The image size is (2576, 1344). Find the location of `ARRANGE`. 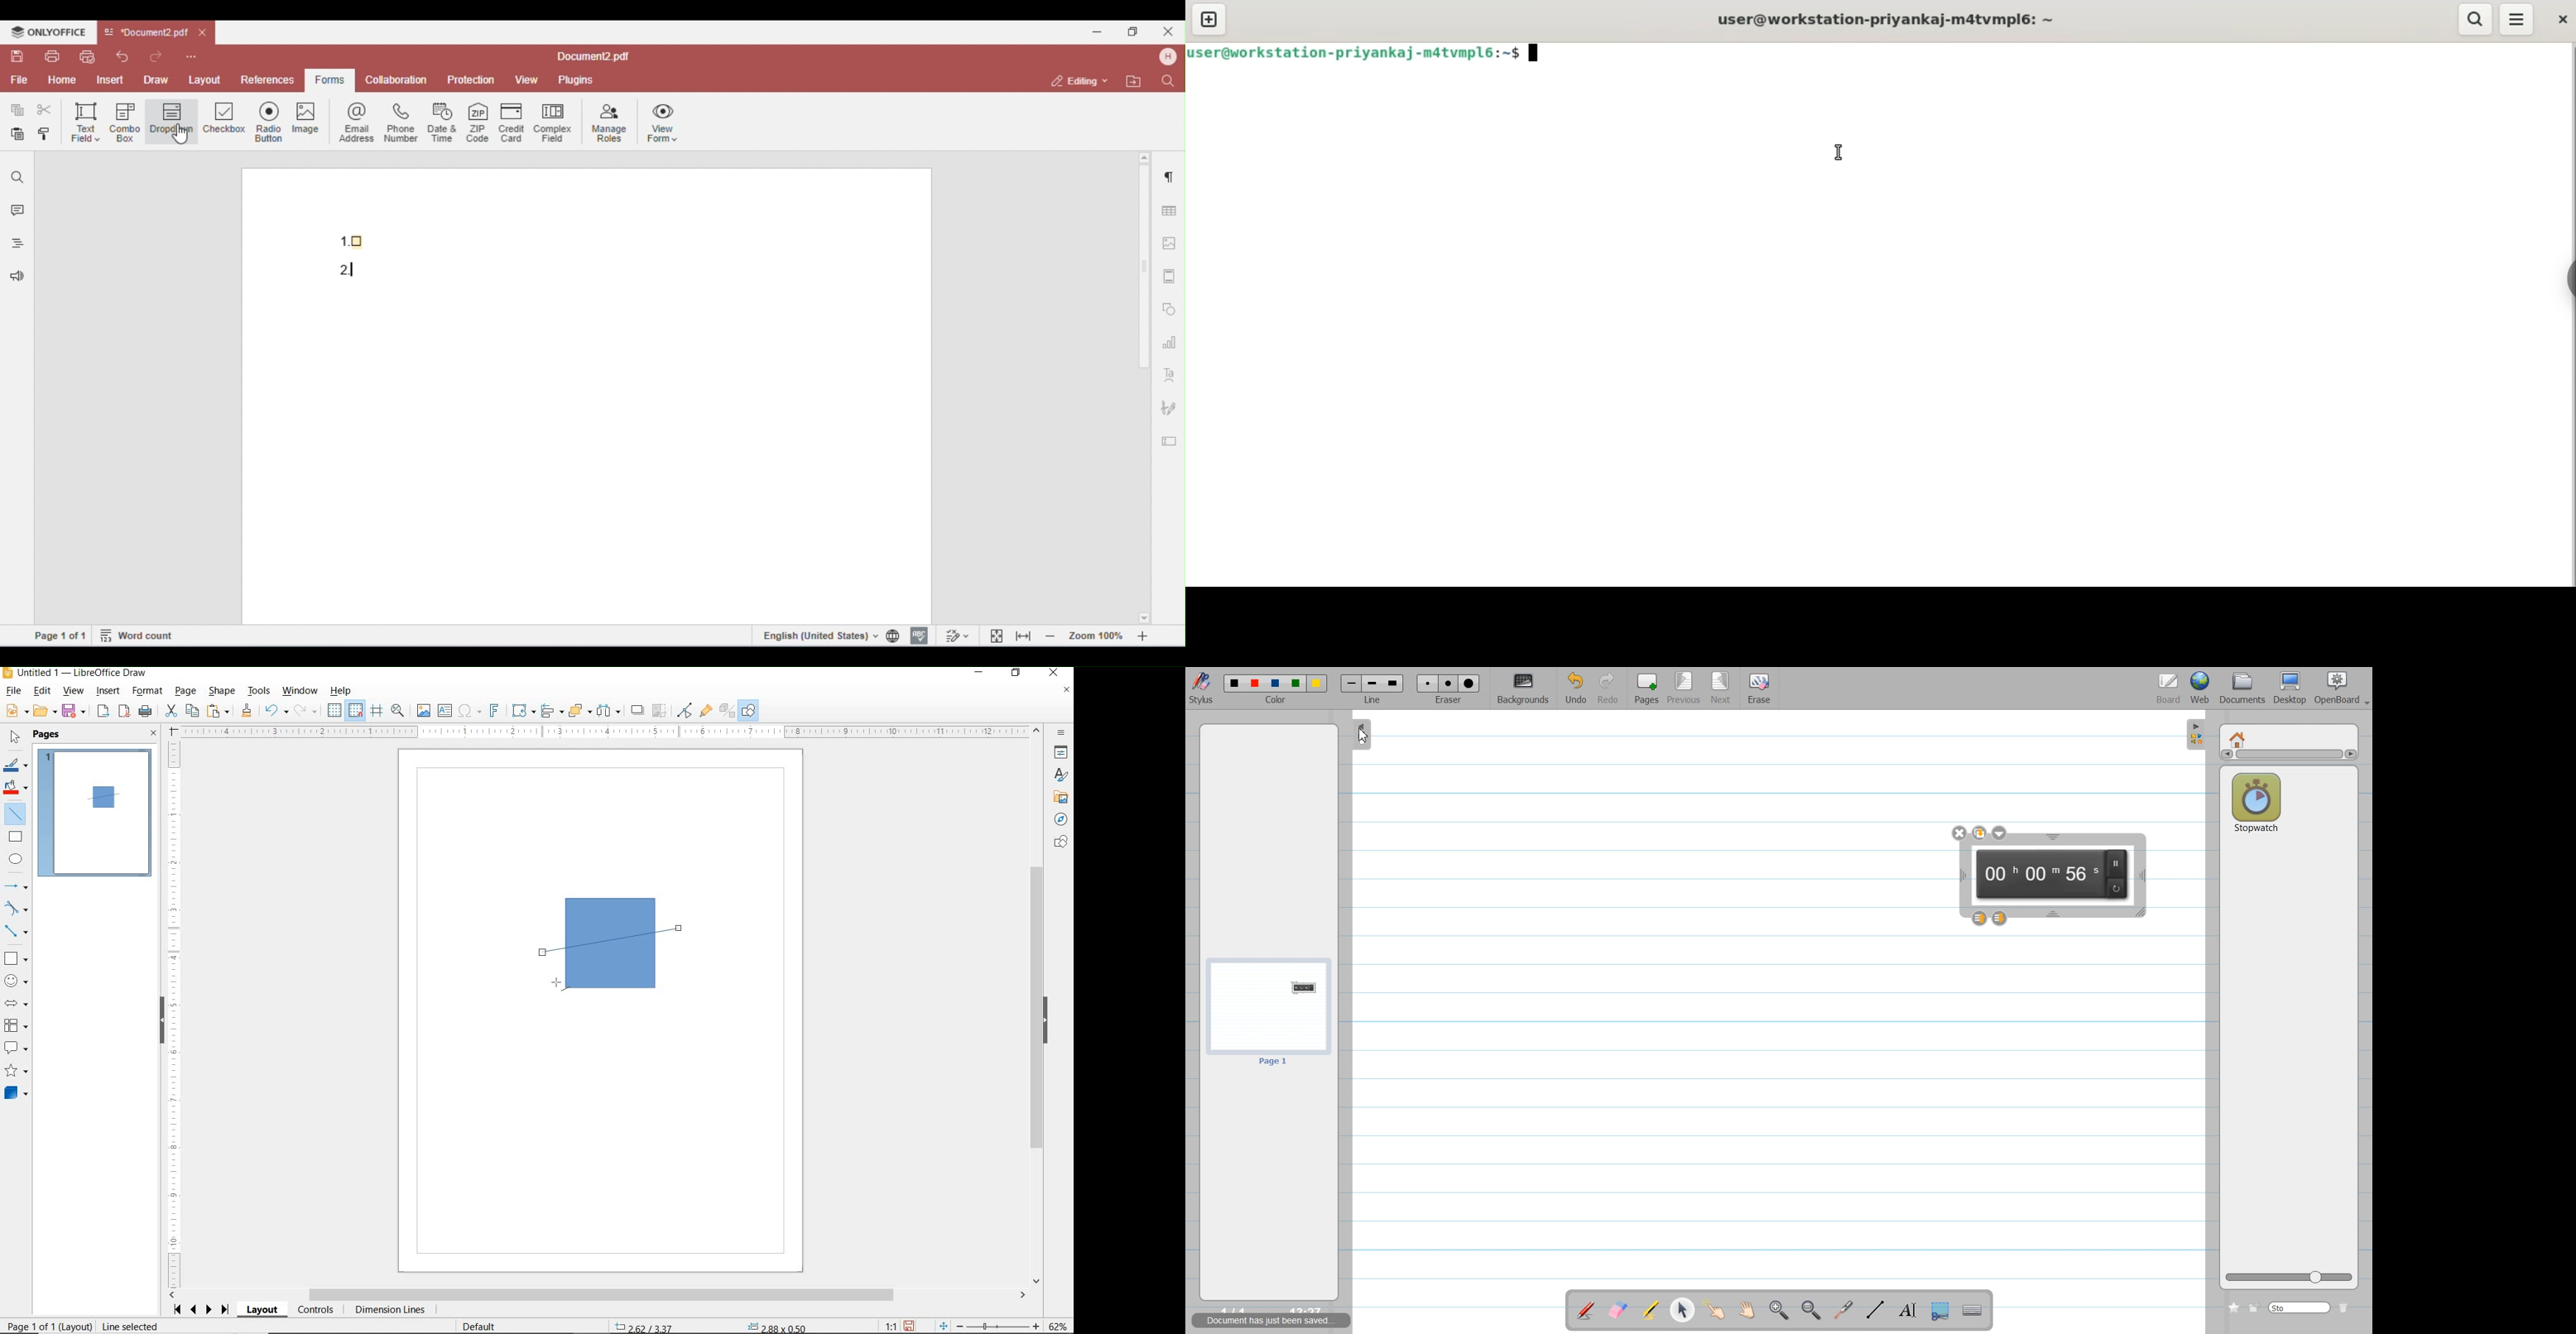

ARRANGE is located at coordinates (580, 710).